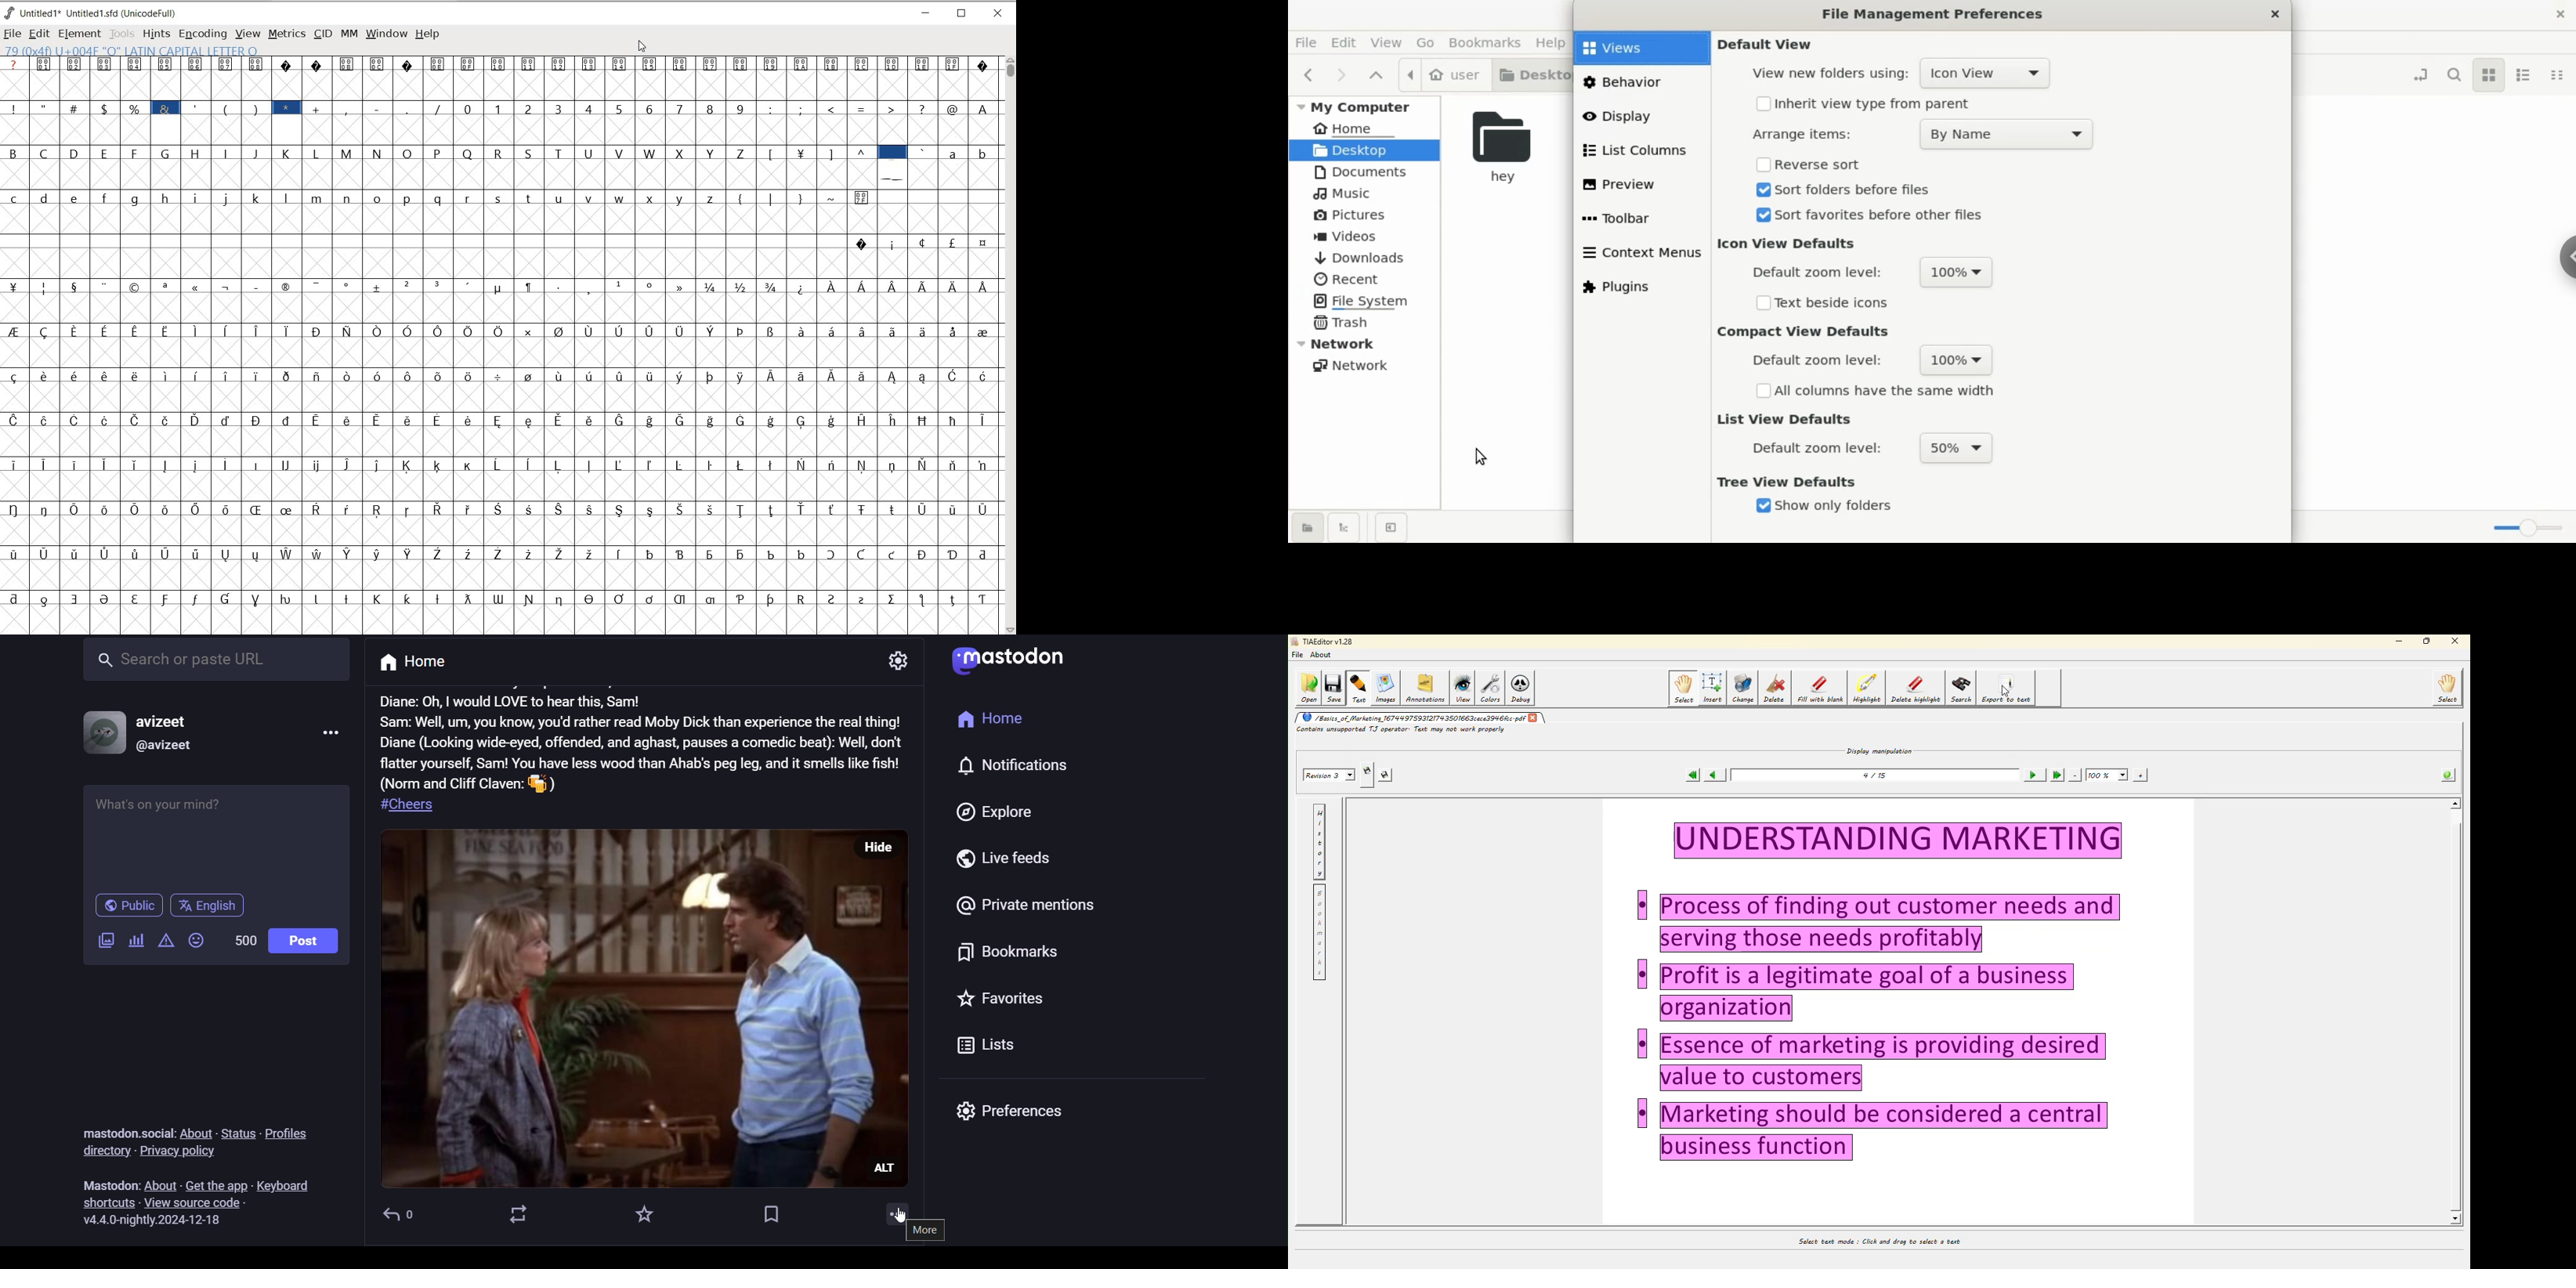 The height and width of the screenshot is (1288, 2576). What do you see at coordinates (214, 664) in the screenshot?
I see `search` at bounding box center [214, 664].